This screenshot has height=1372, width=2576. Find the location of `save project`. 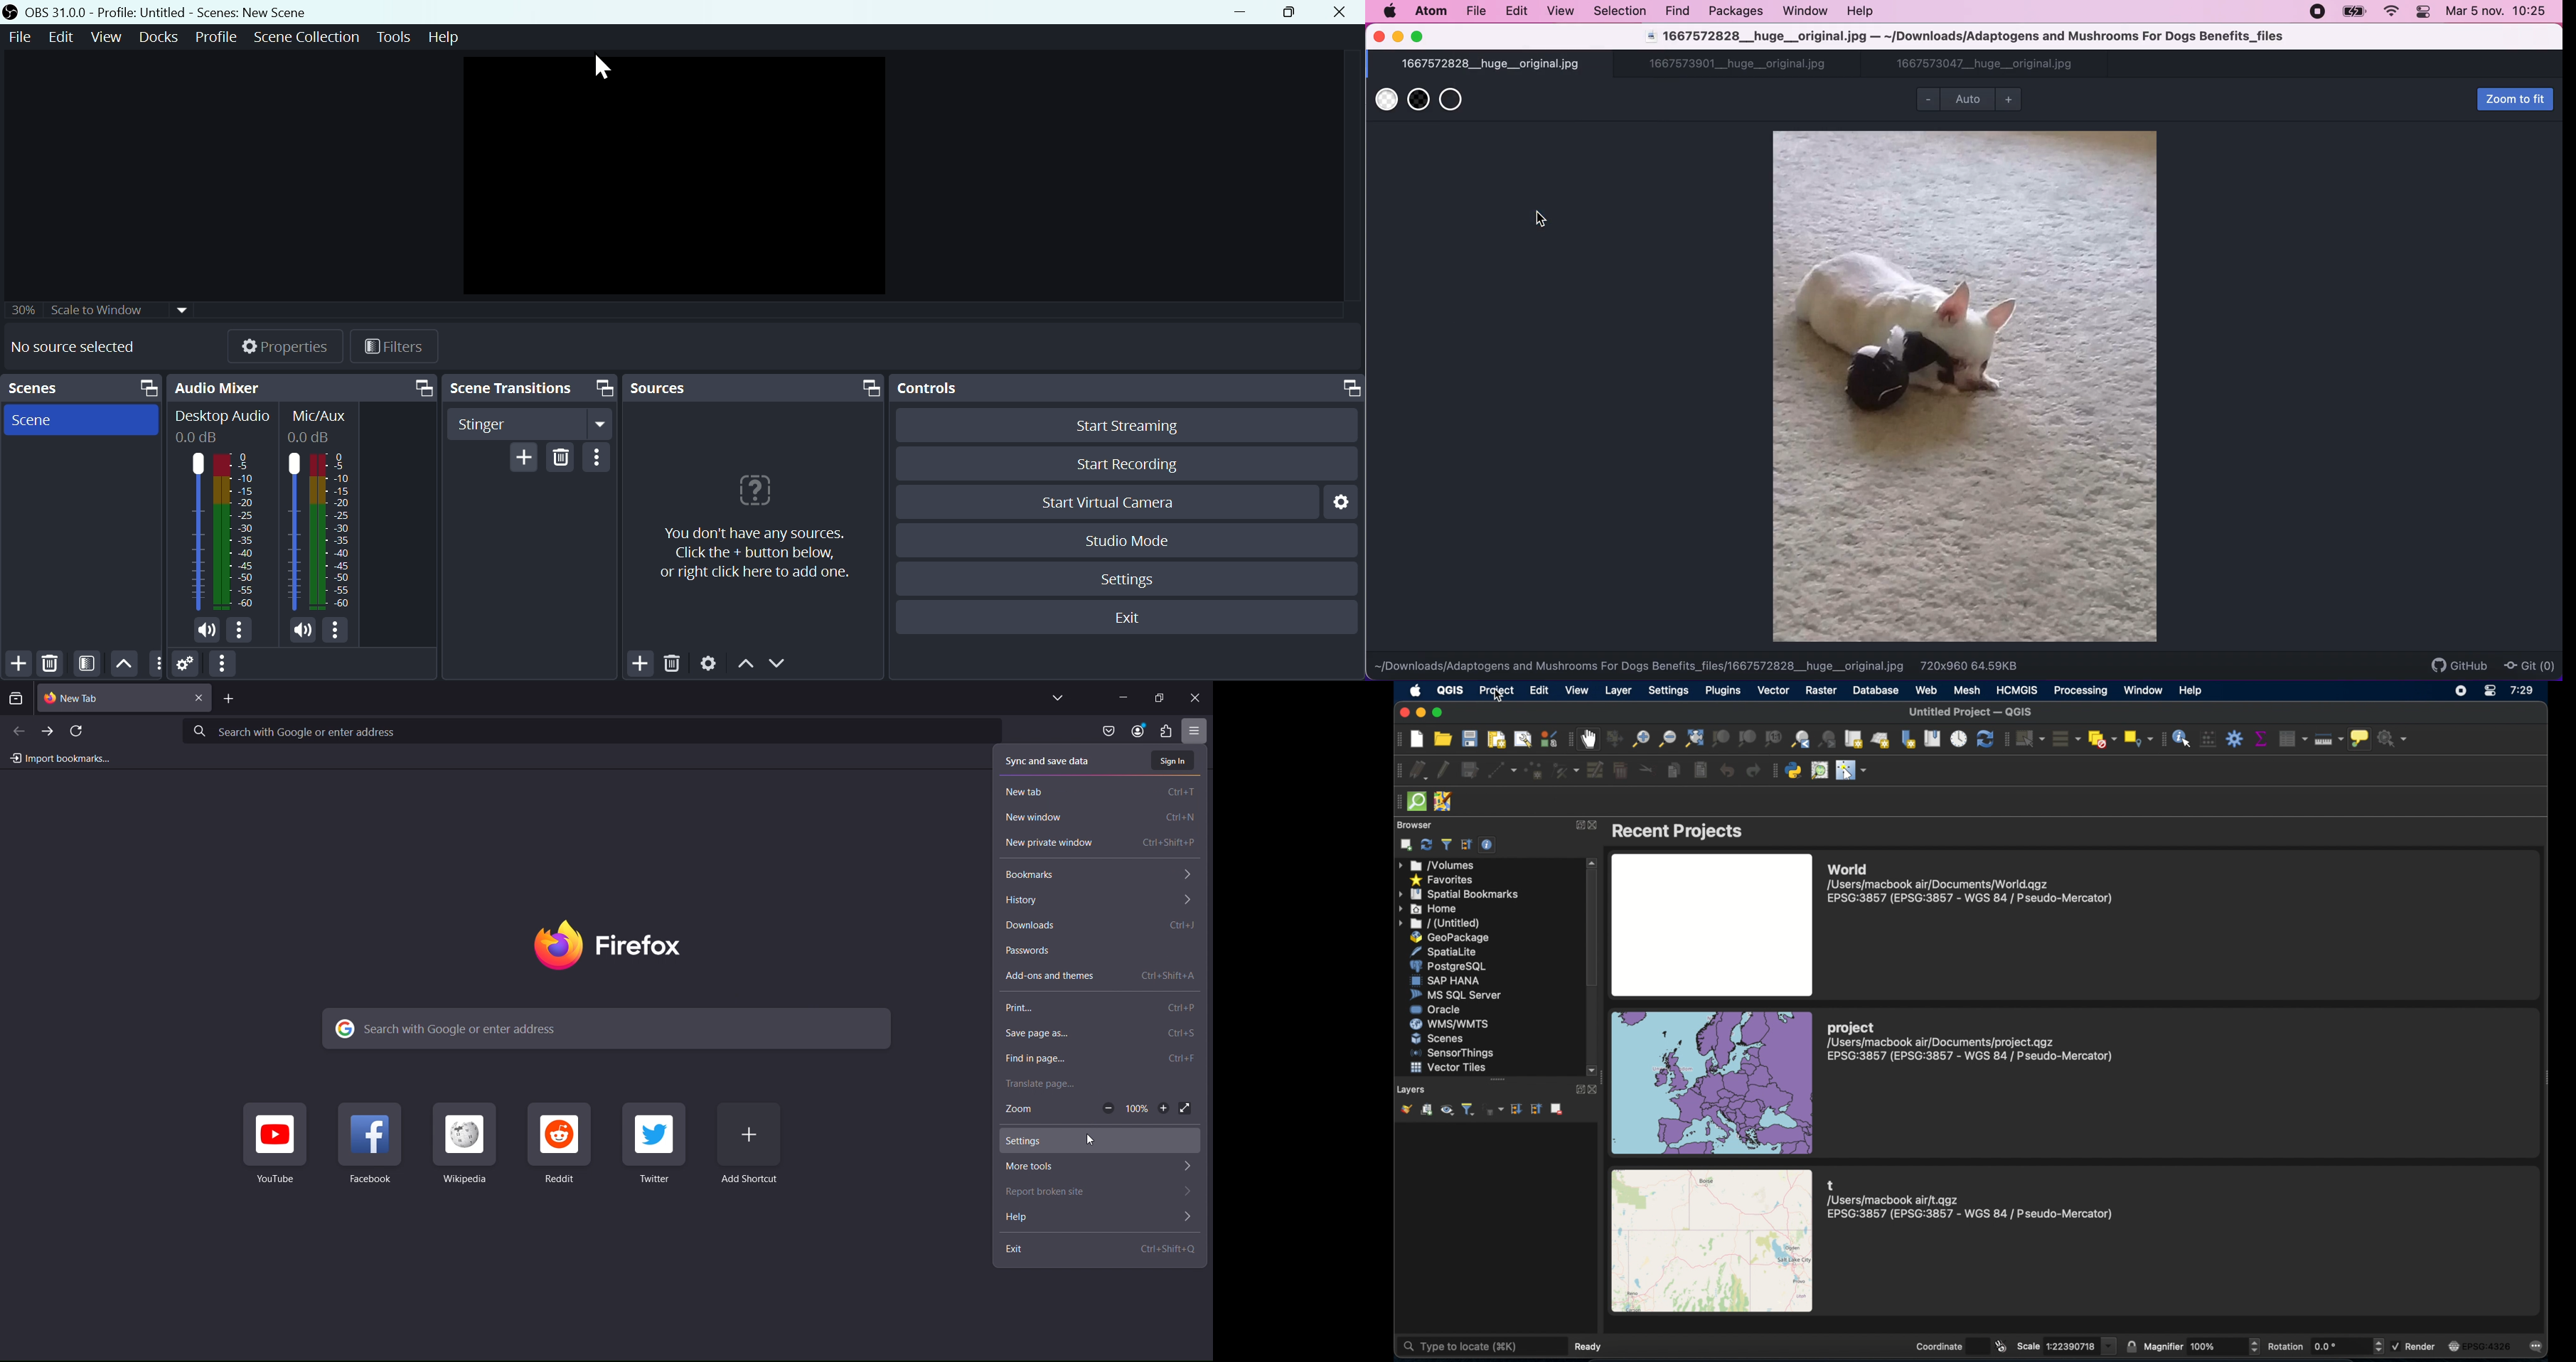

save project is located at coordinates (1469, 739).